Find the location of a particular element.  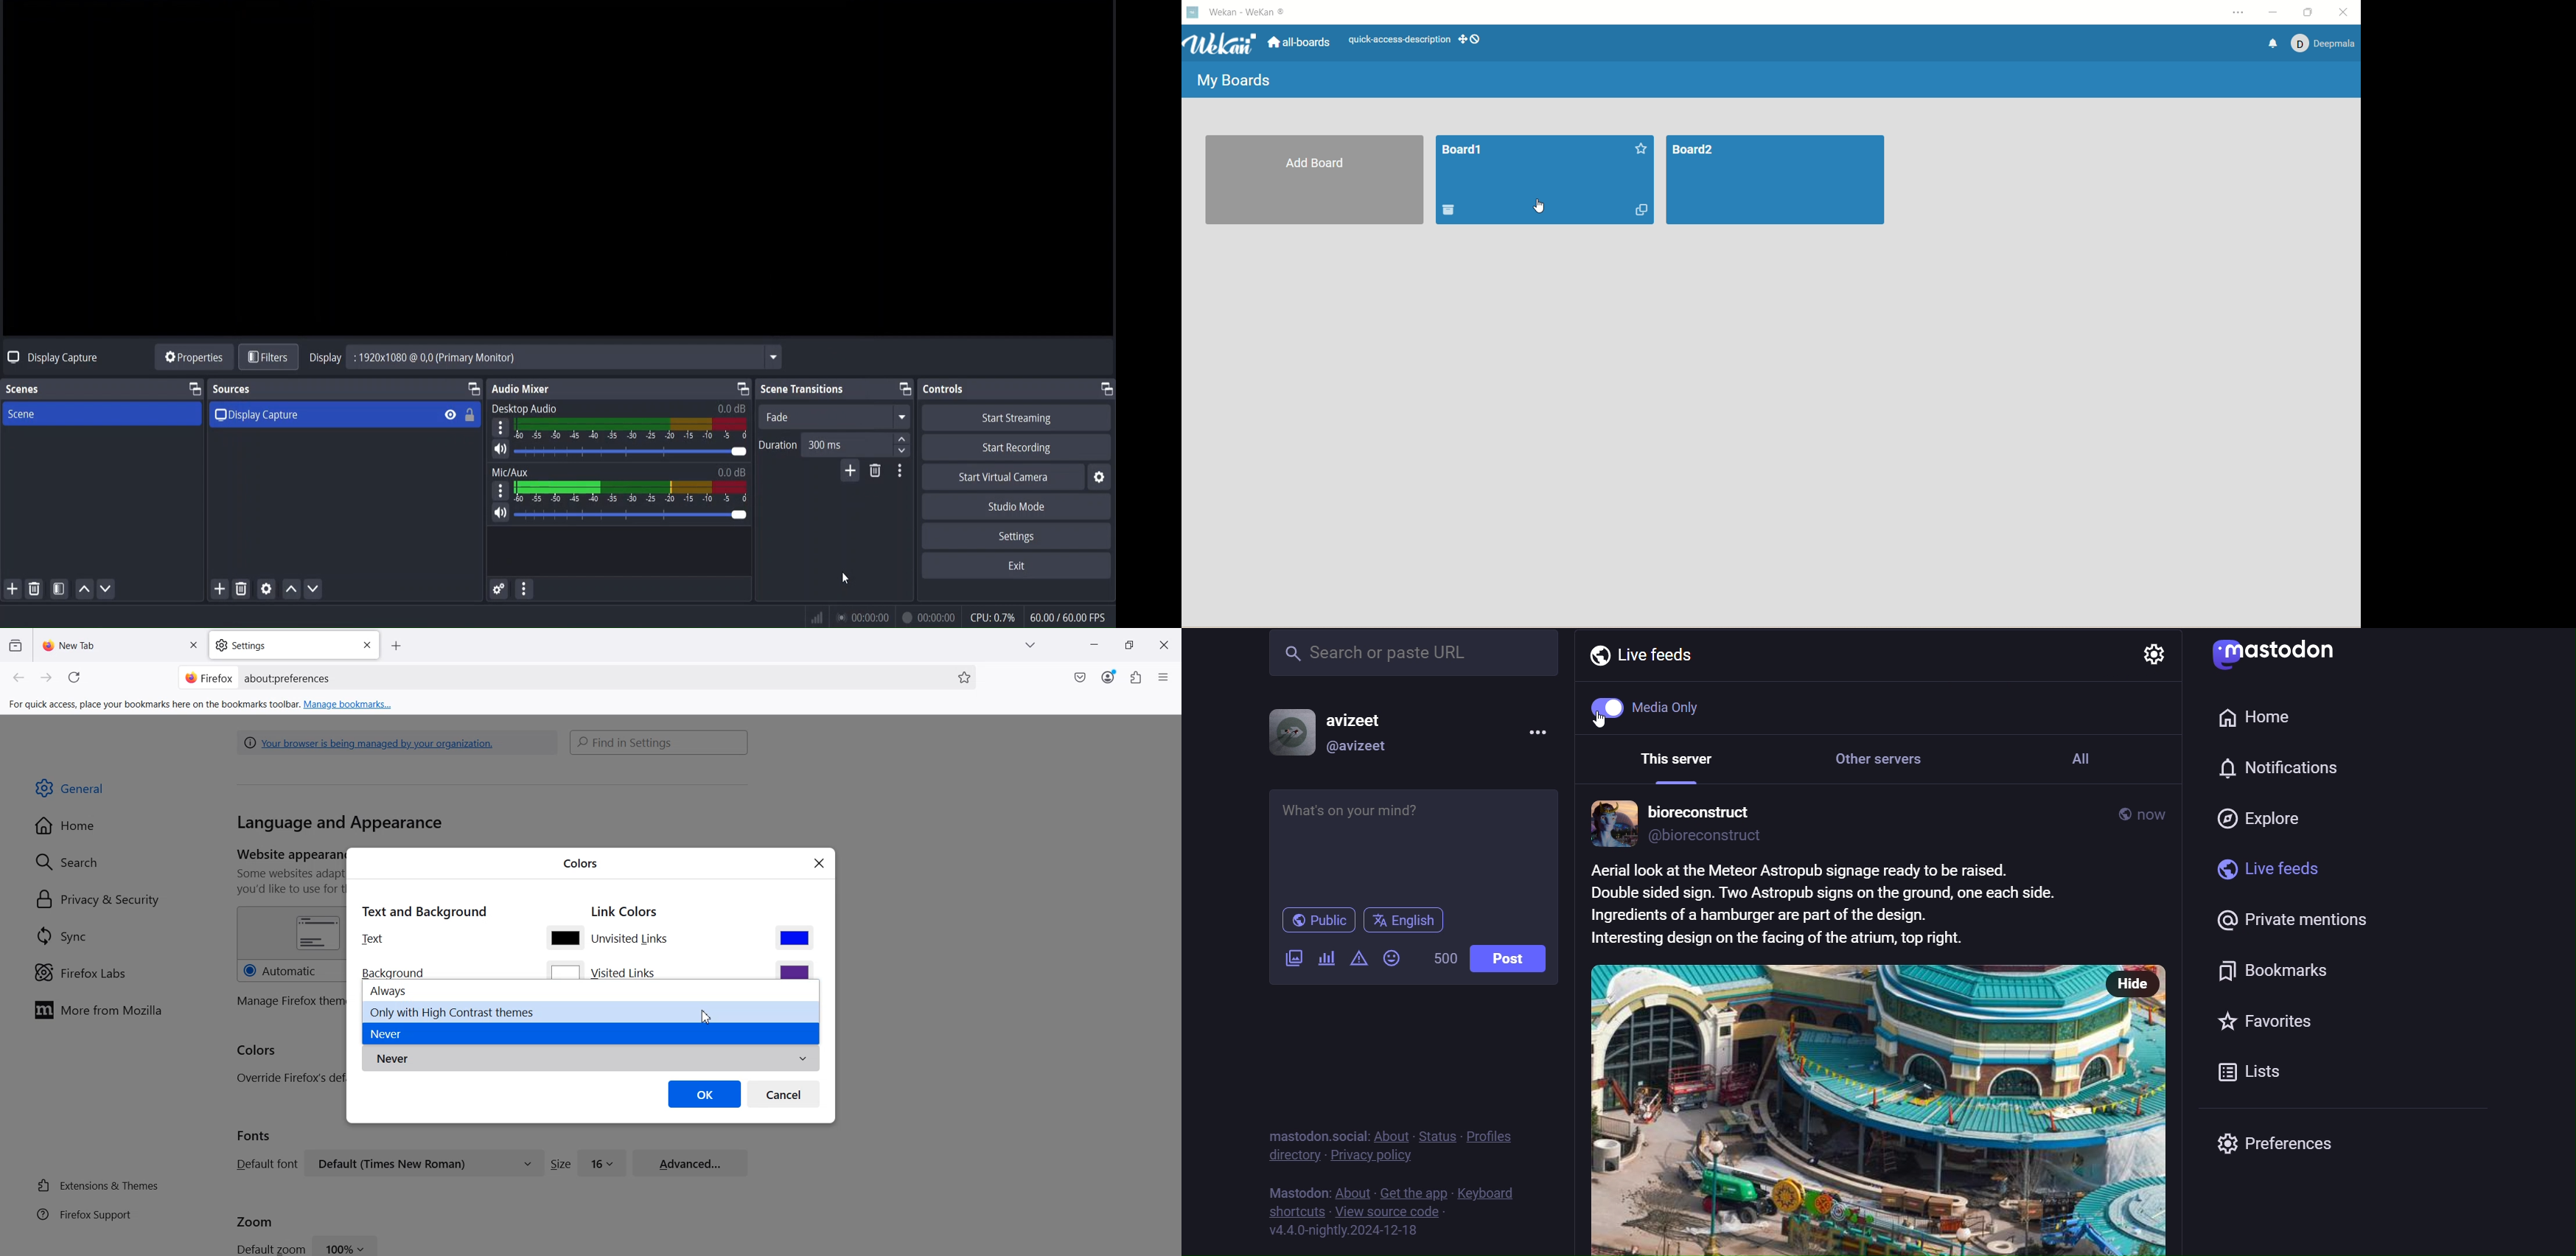

Aerial look at the Meteor Astropub signage ready to be raised.
Double sided sign. Two Astropub signs on the ground, one each side.
Ingredients of a hamburger are part of the design.

Interesting design on the facing of the atrium, top right. is located at coordinates (1835, 907).